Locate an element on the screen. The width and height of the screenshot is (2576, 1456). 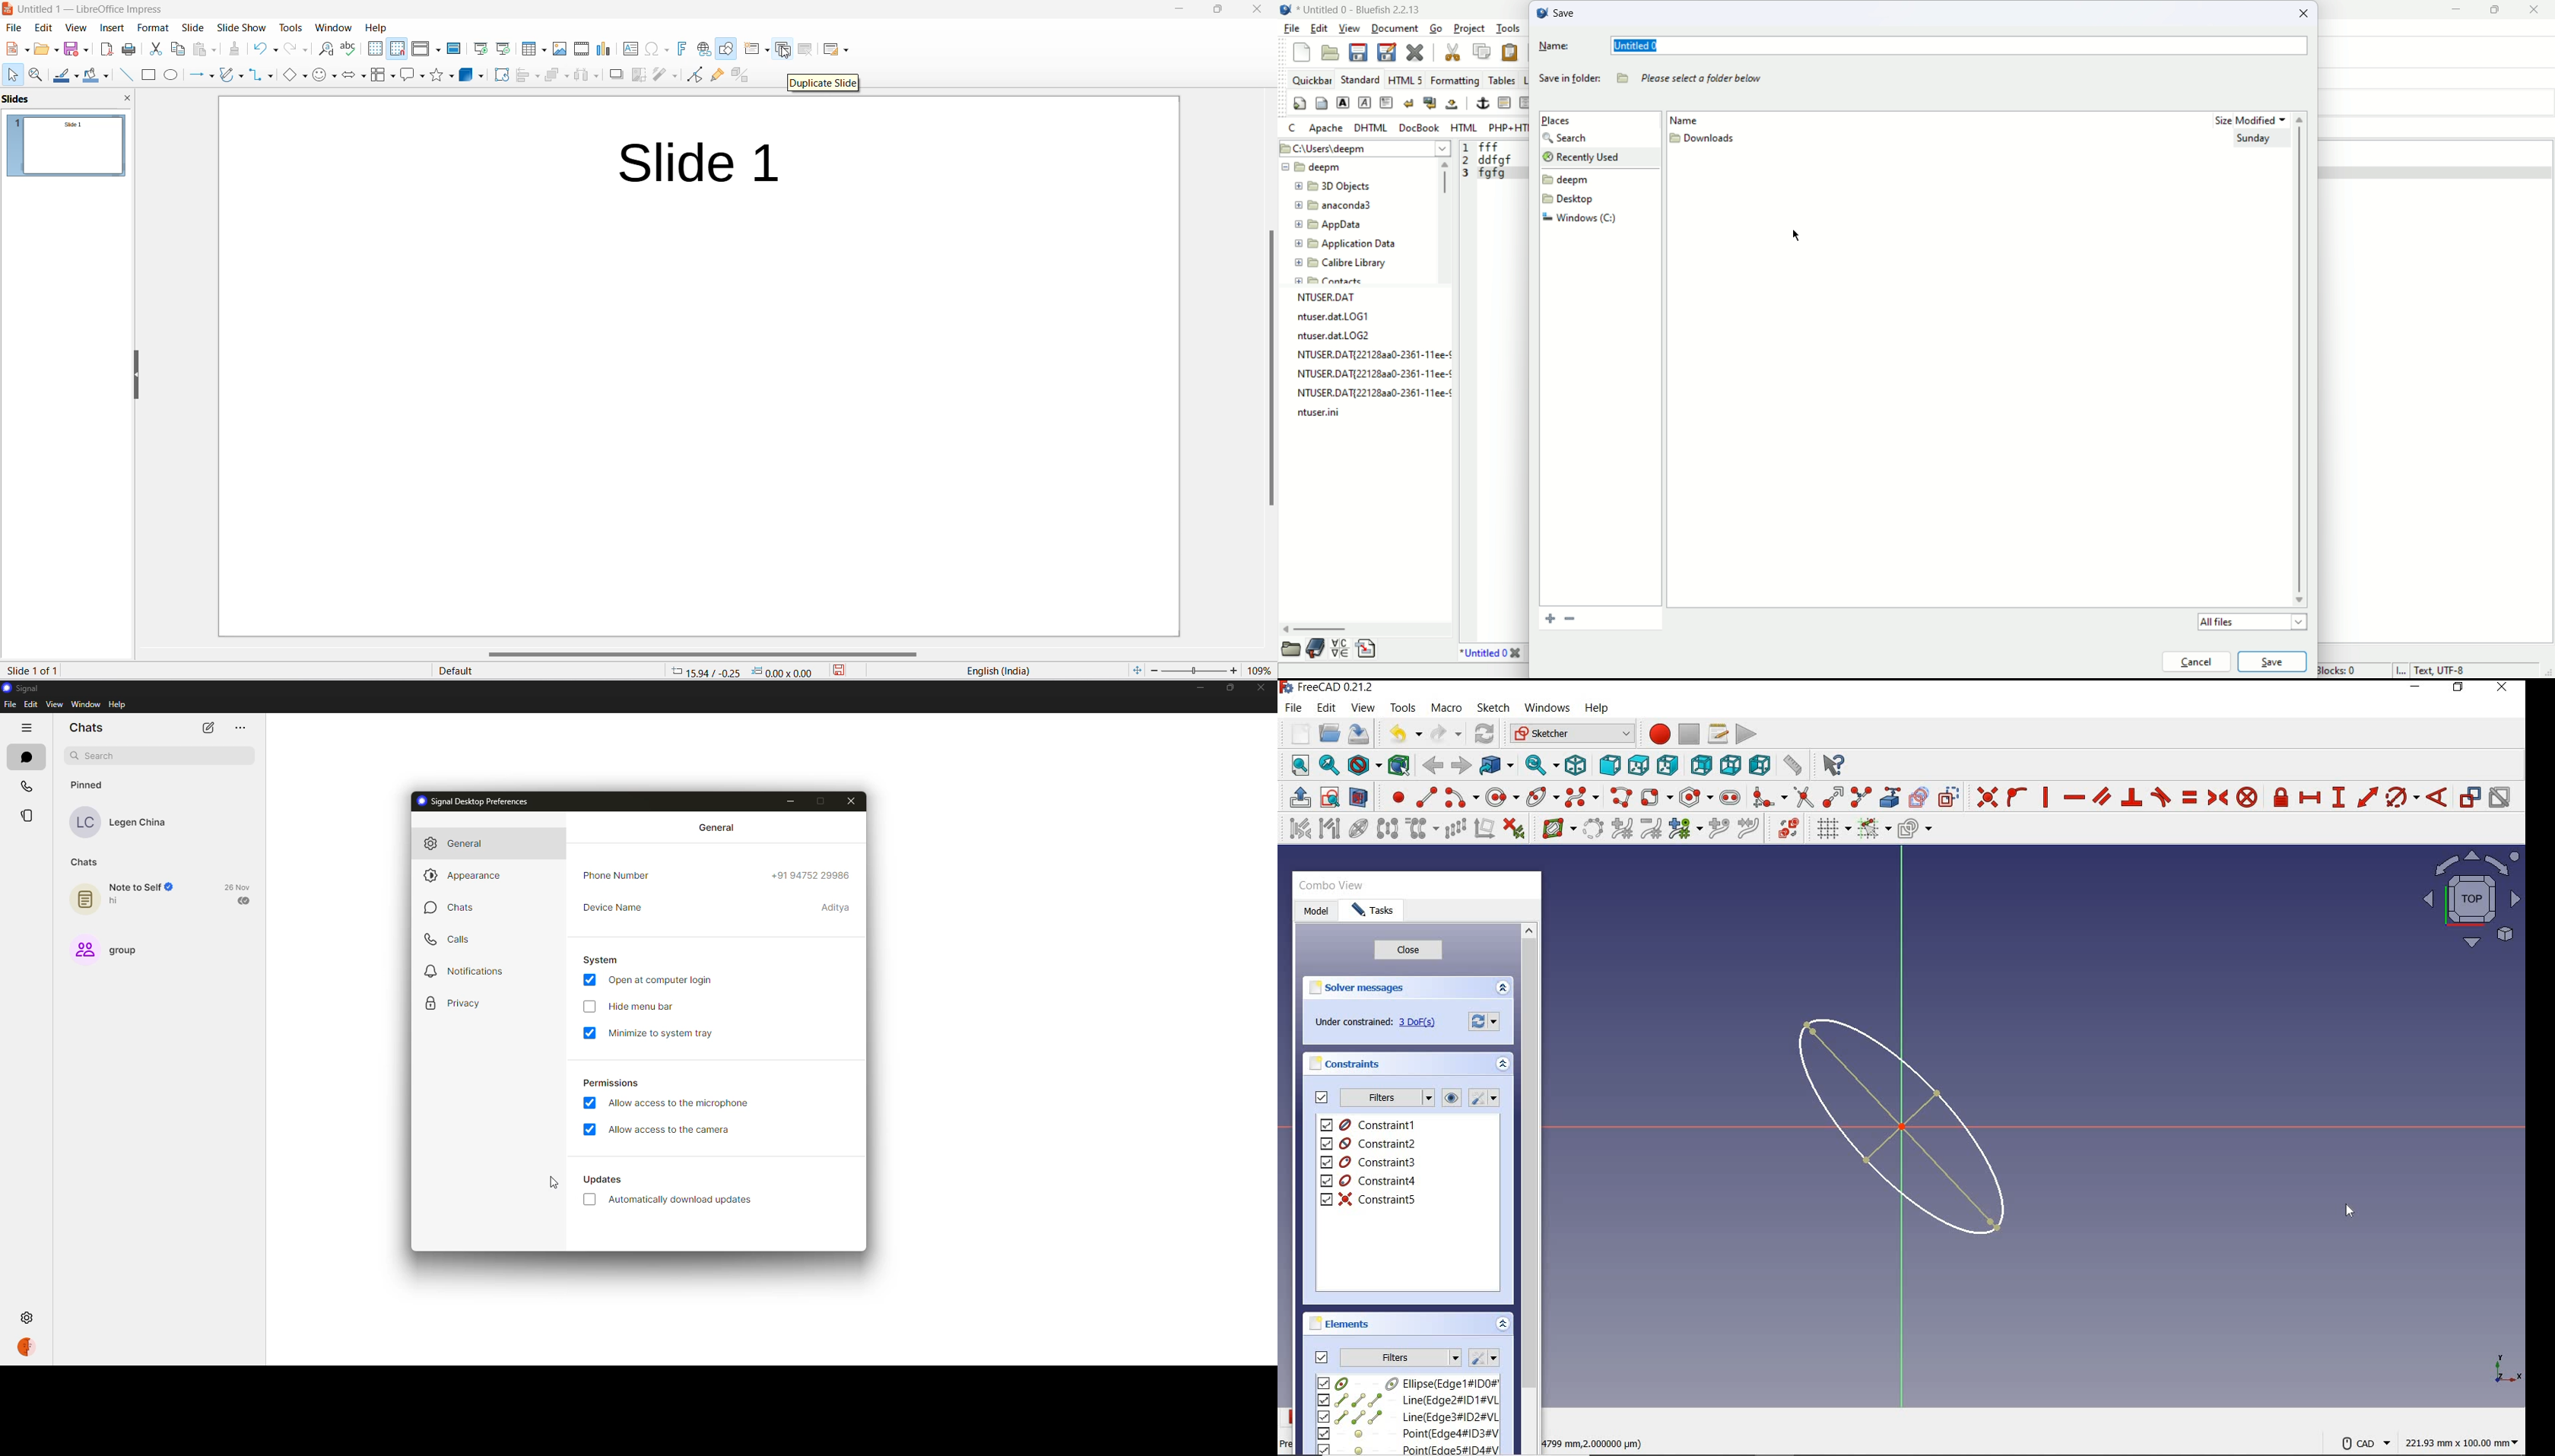
view is located at coordinates (75, 26).